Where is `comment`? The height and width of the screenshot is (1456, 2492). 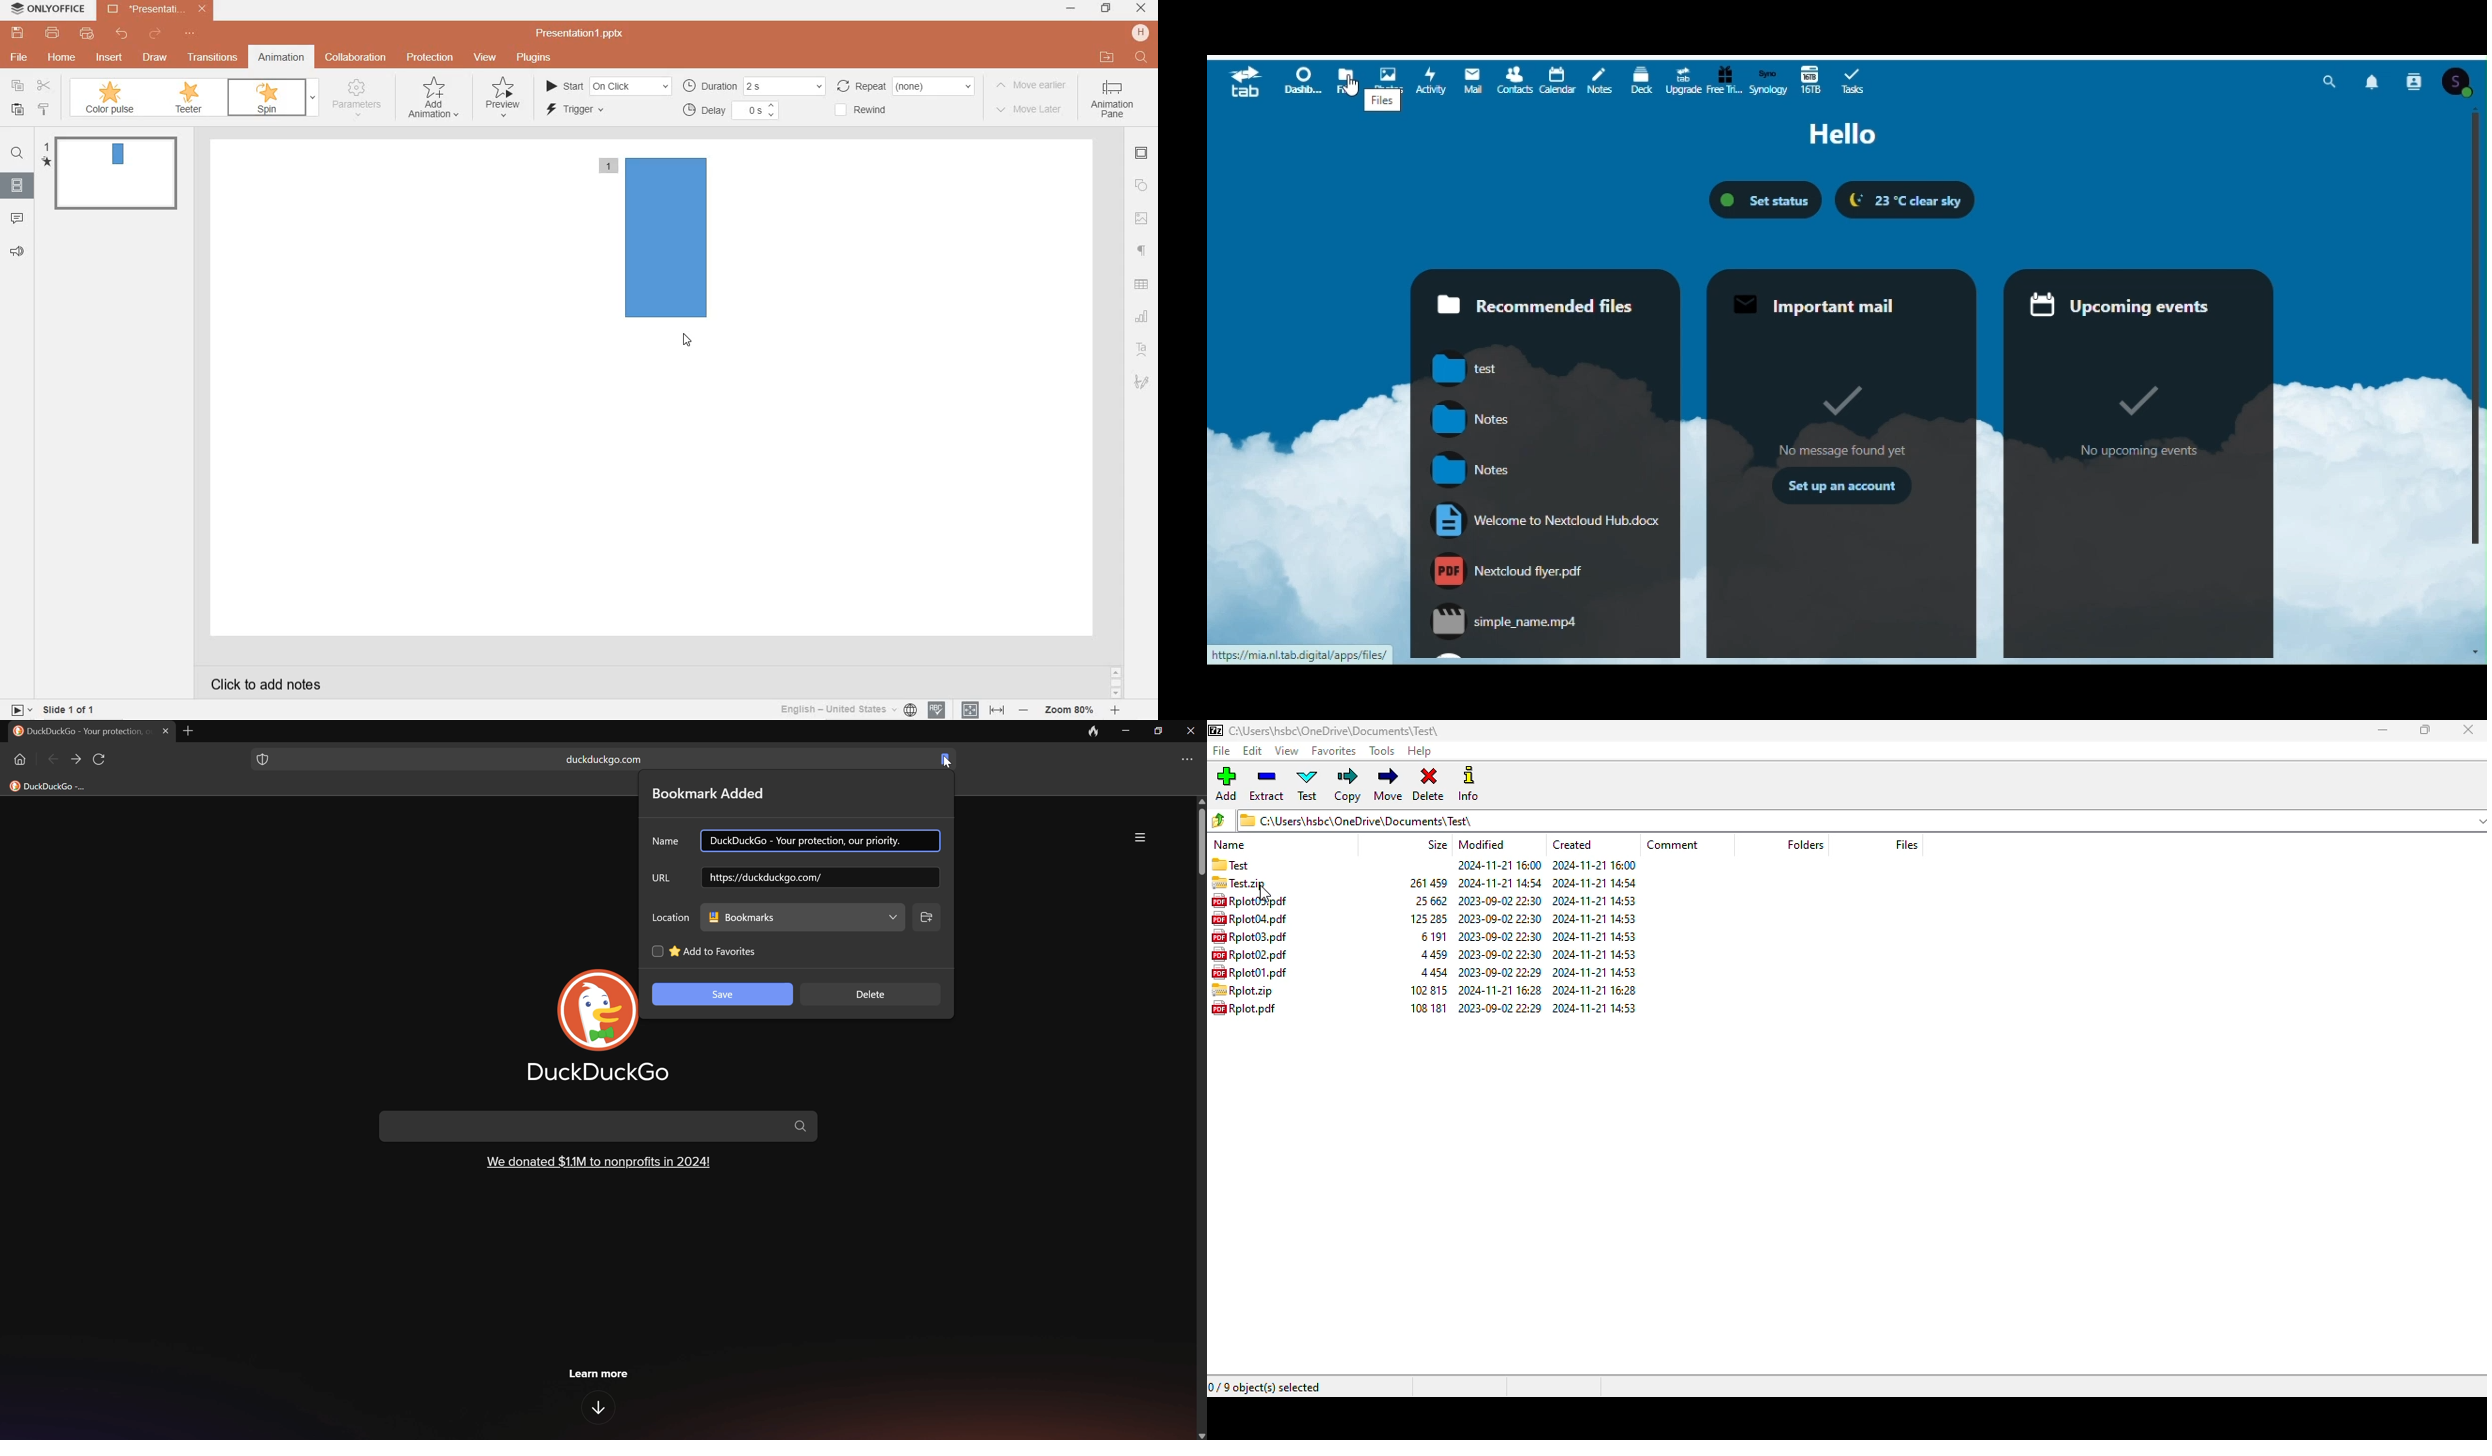 comment is located at coordinates (1673, 845).